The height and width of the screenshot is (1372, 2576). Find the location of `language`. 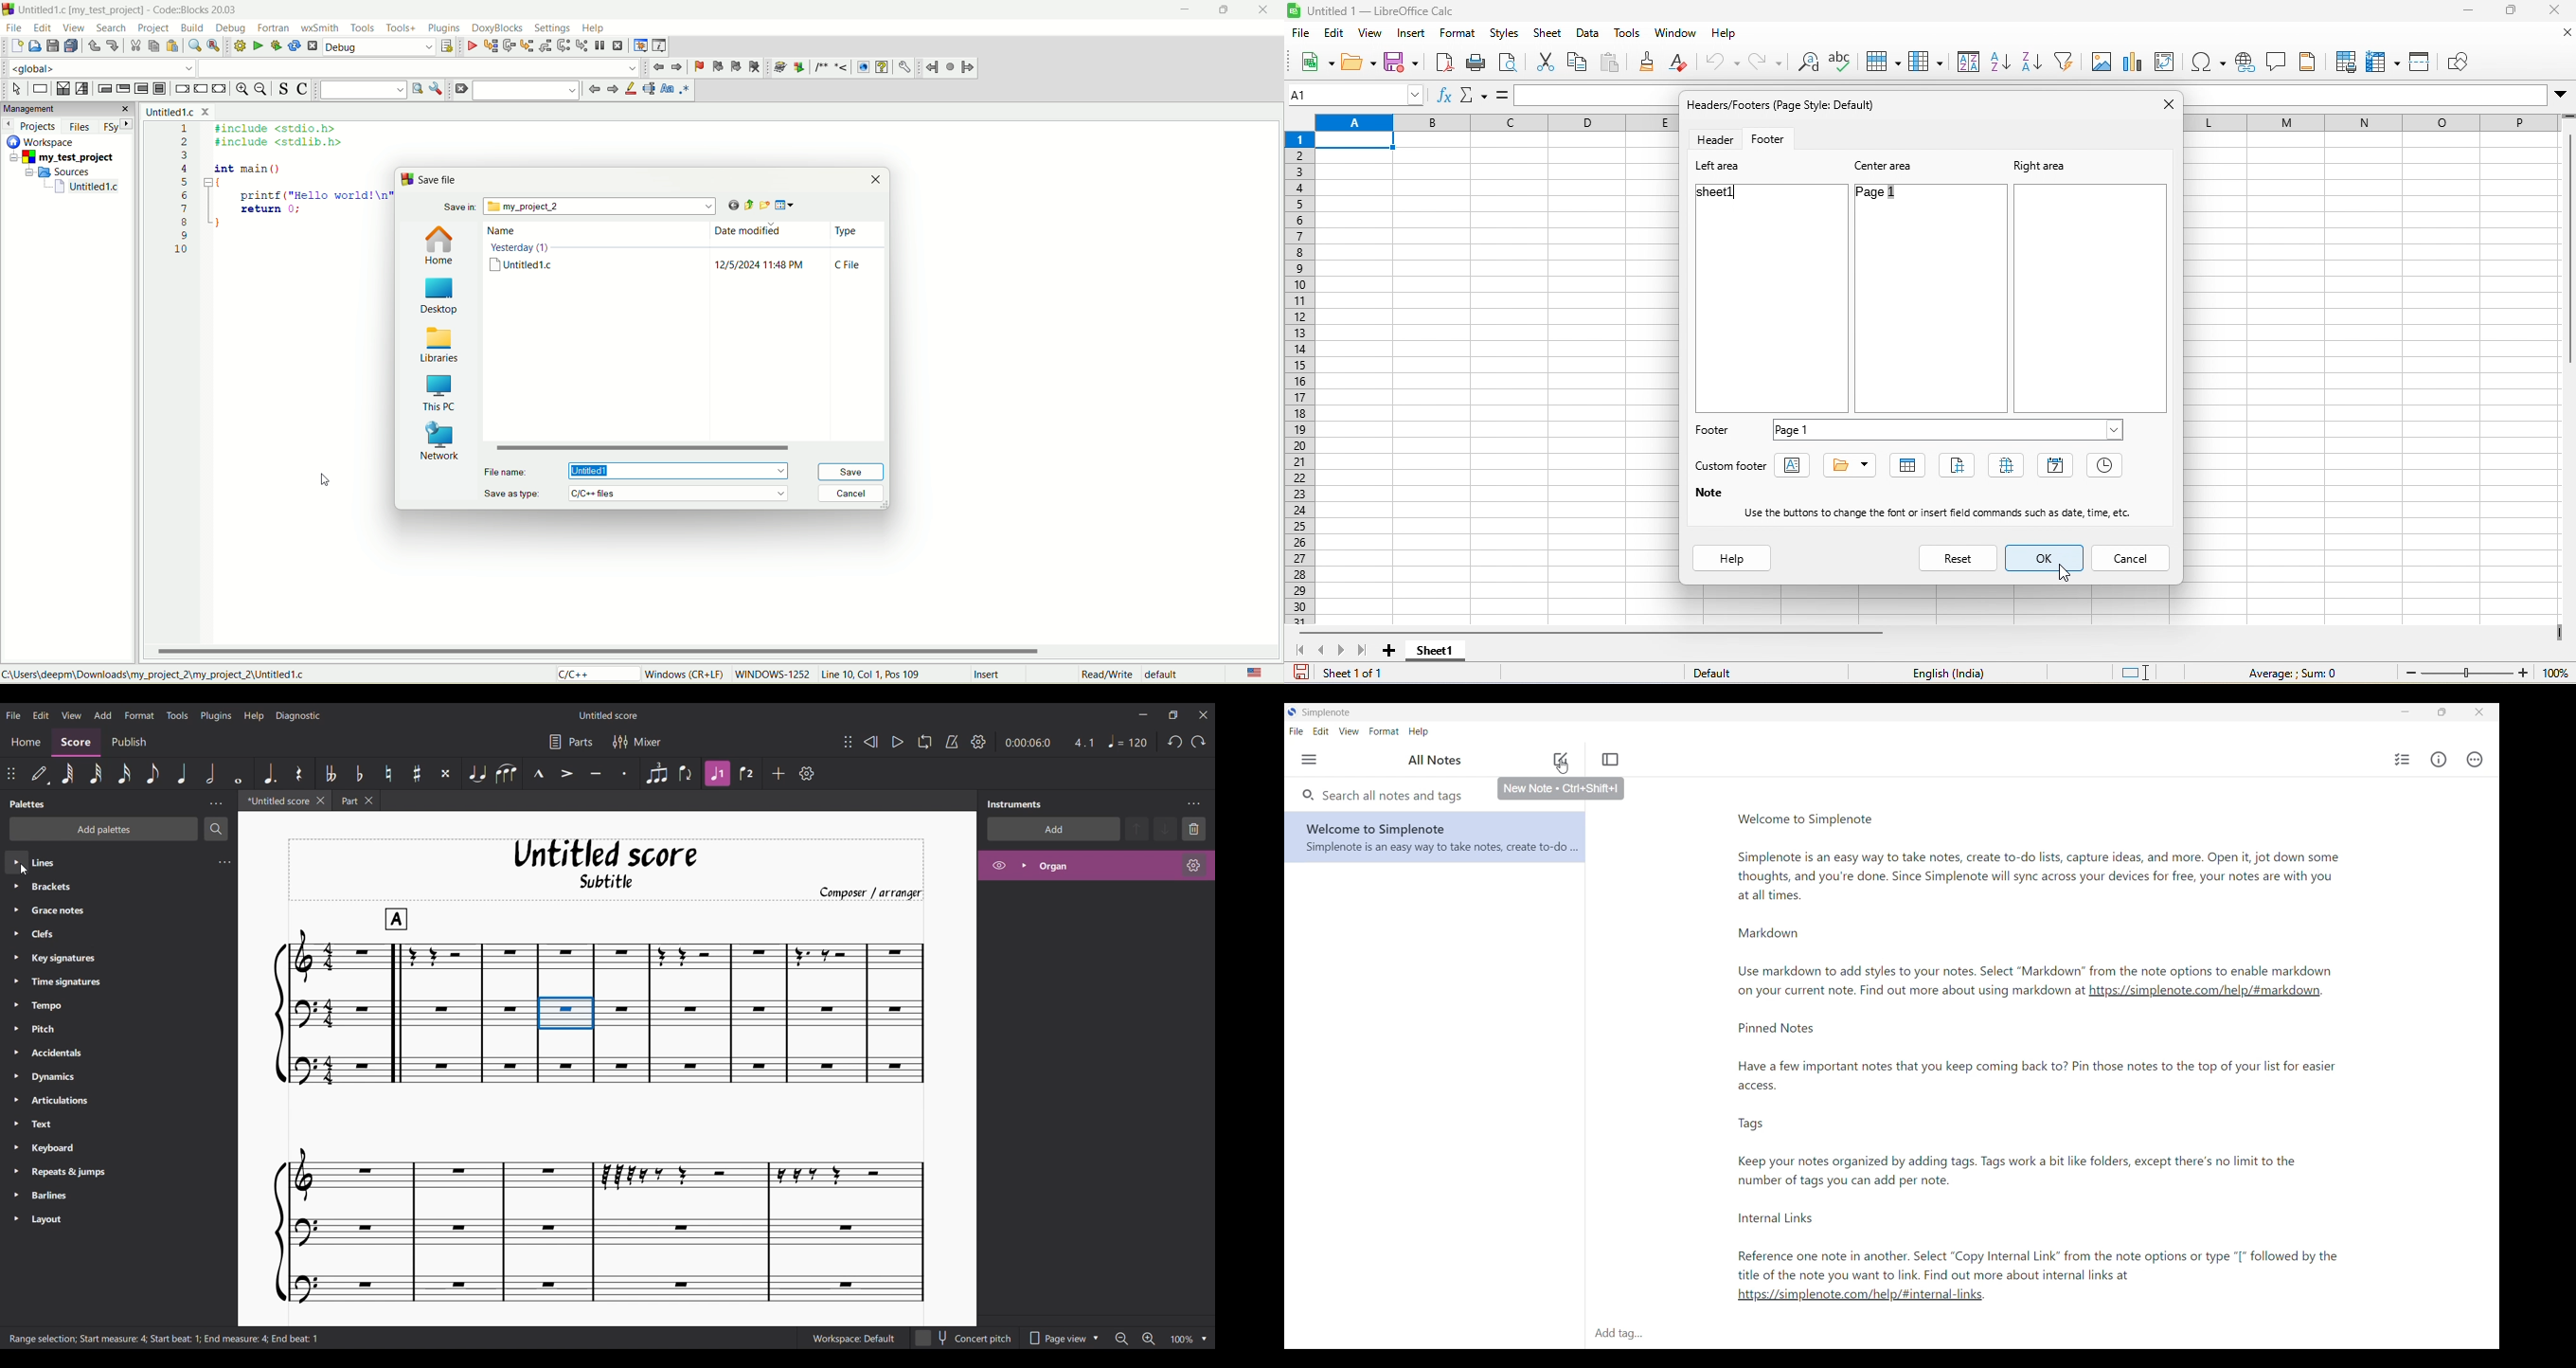

language is located at coordinates (1253, 674).